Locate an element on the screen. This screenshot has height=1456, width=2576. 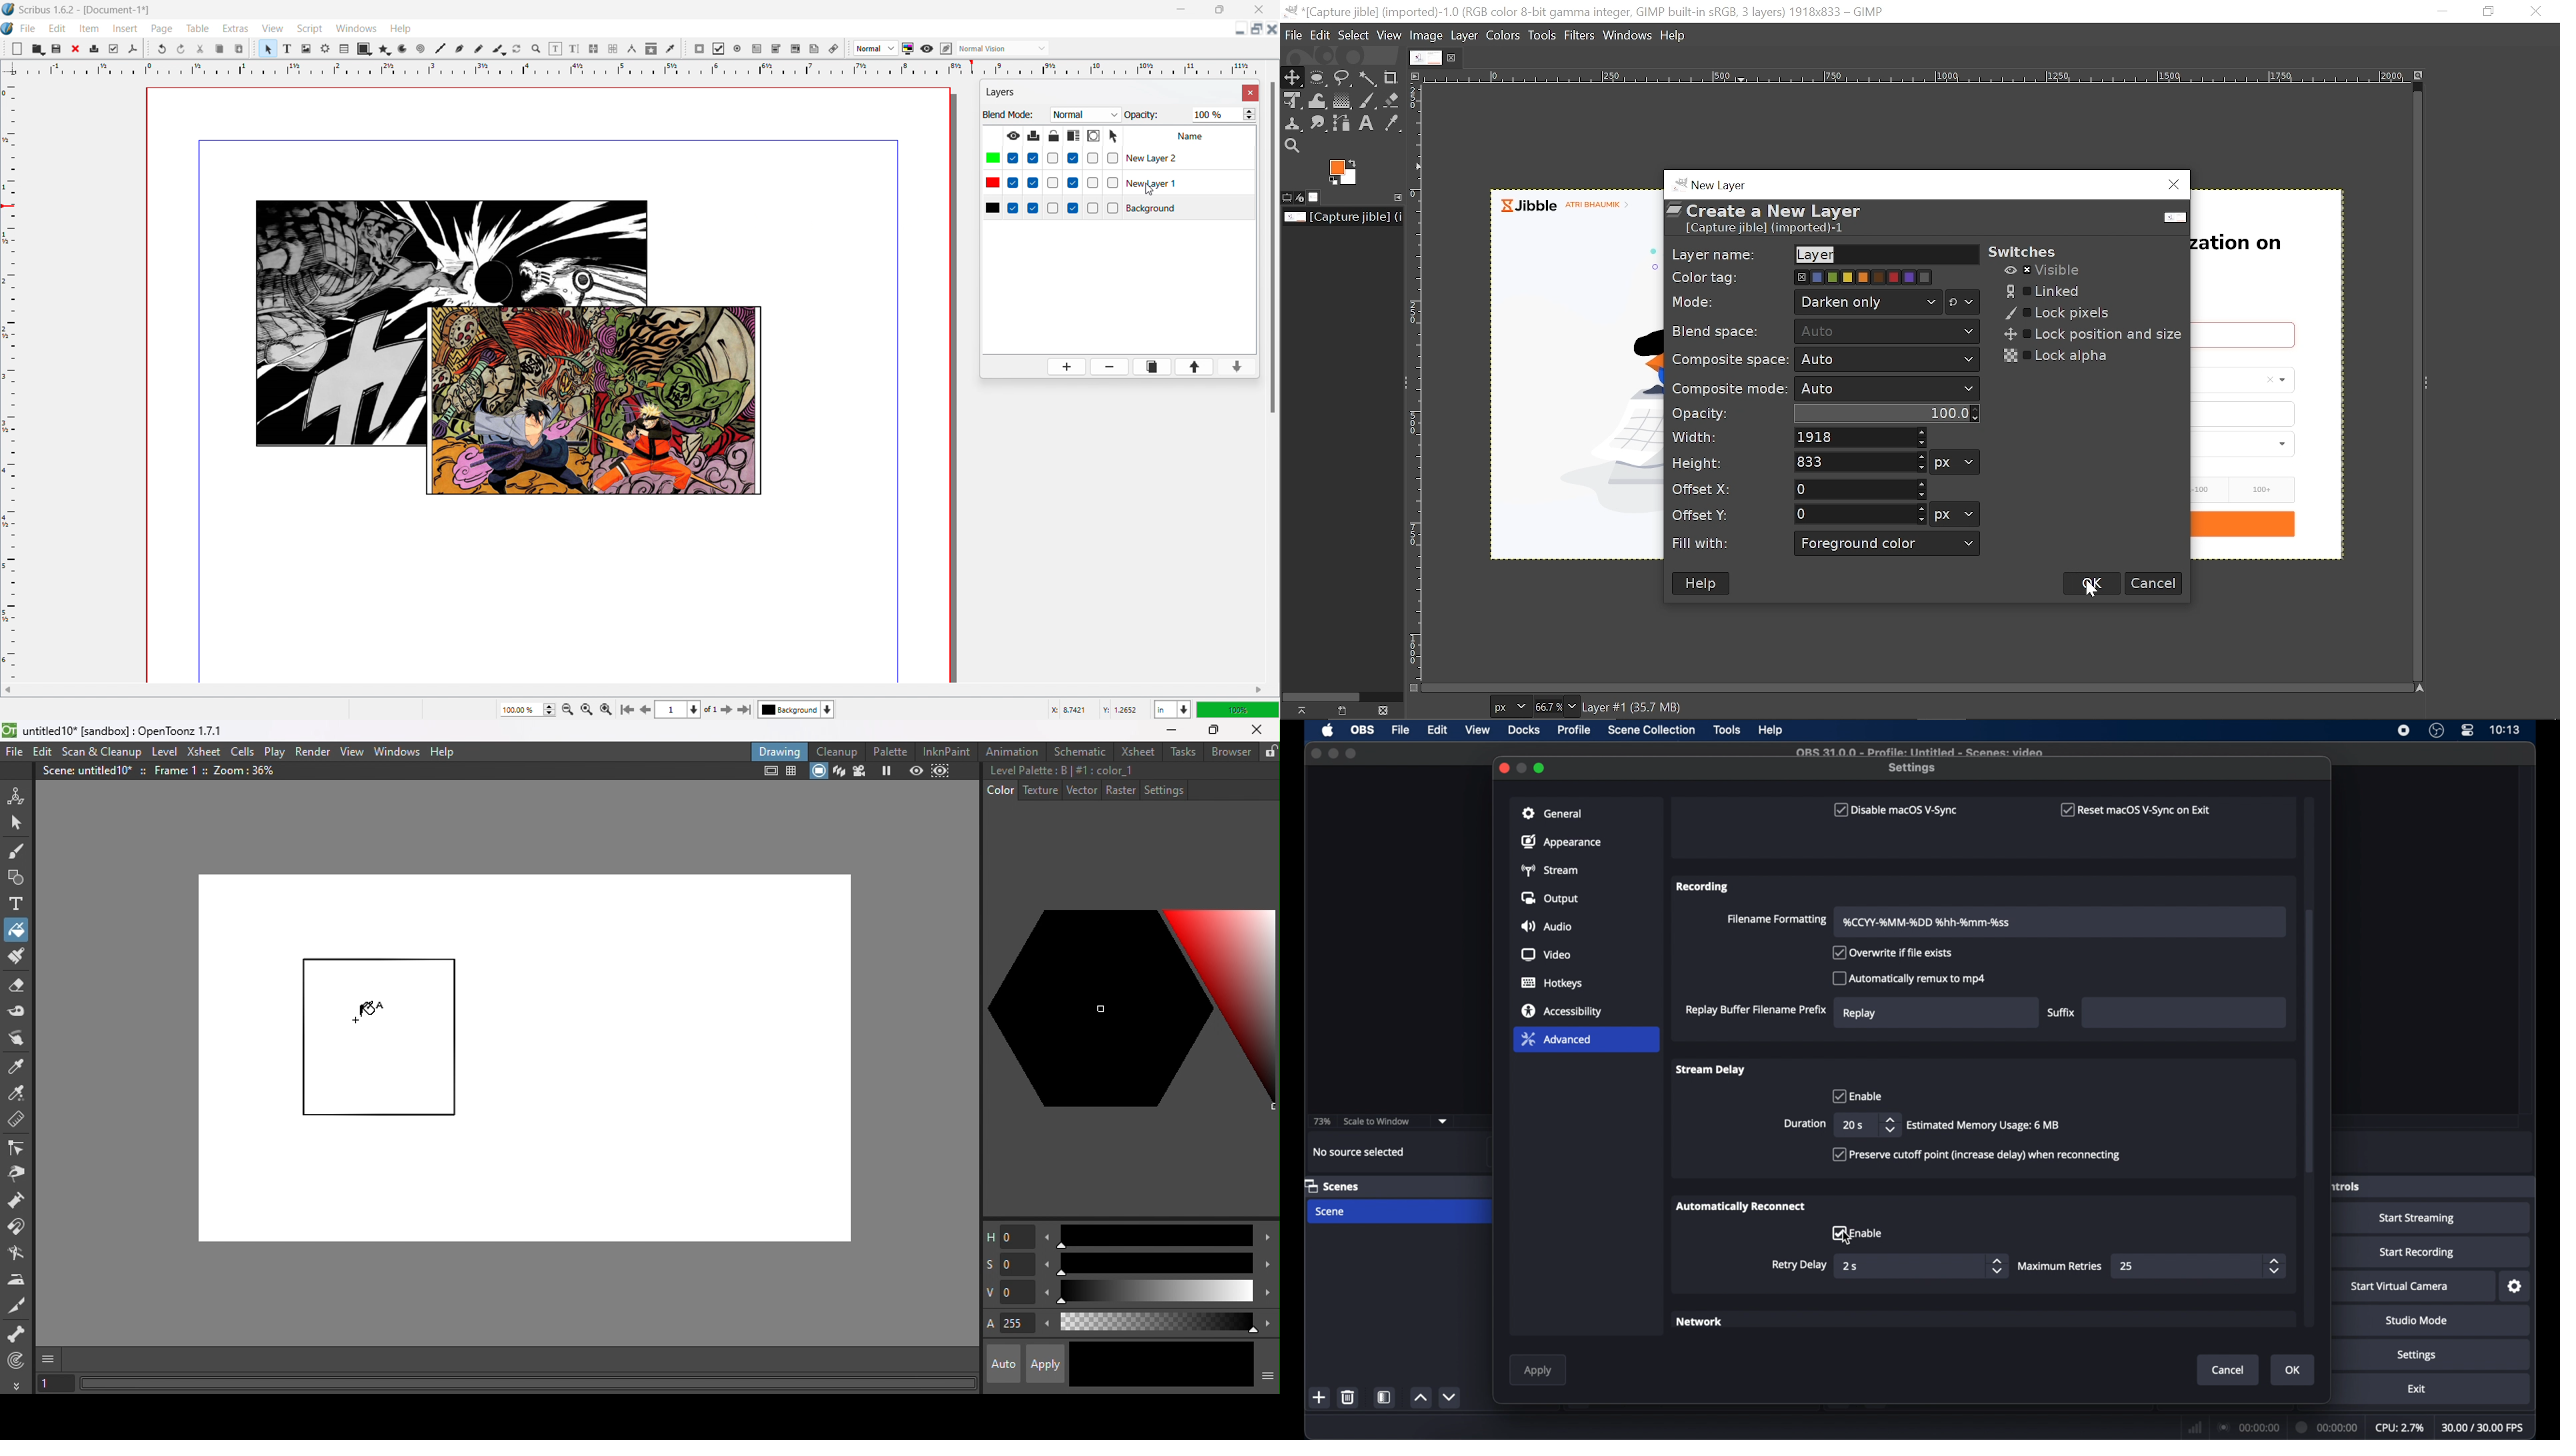
select items is located at coordinates (269, 49).